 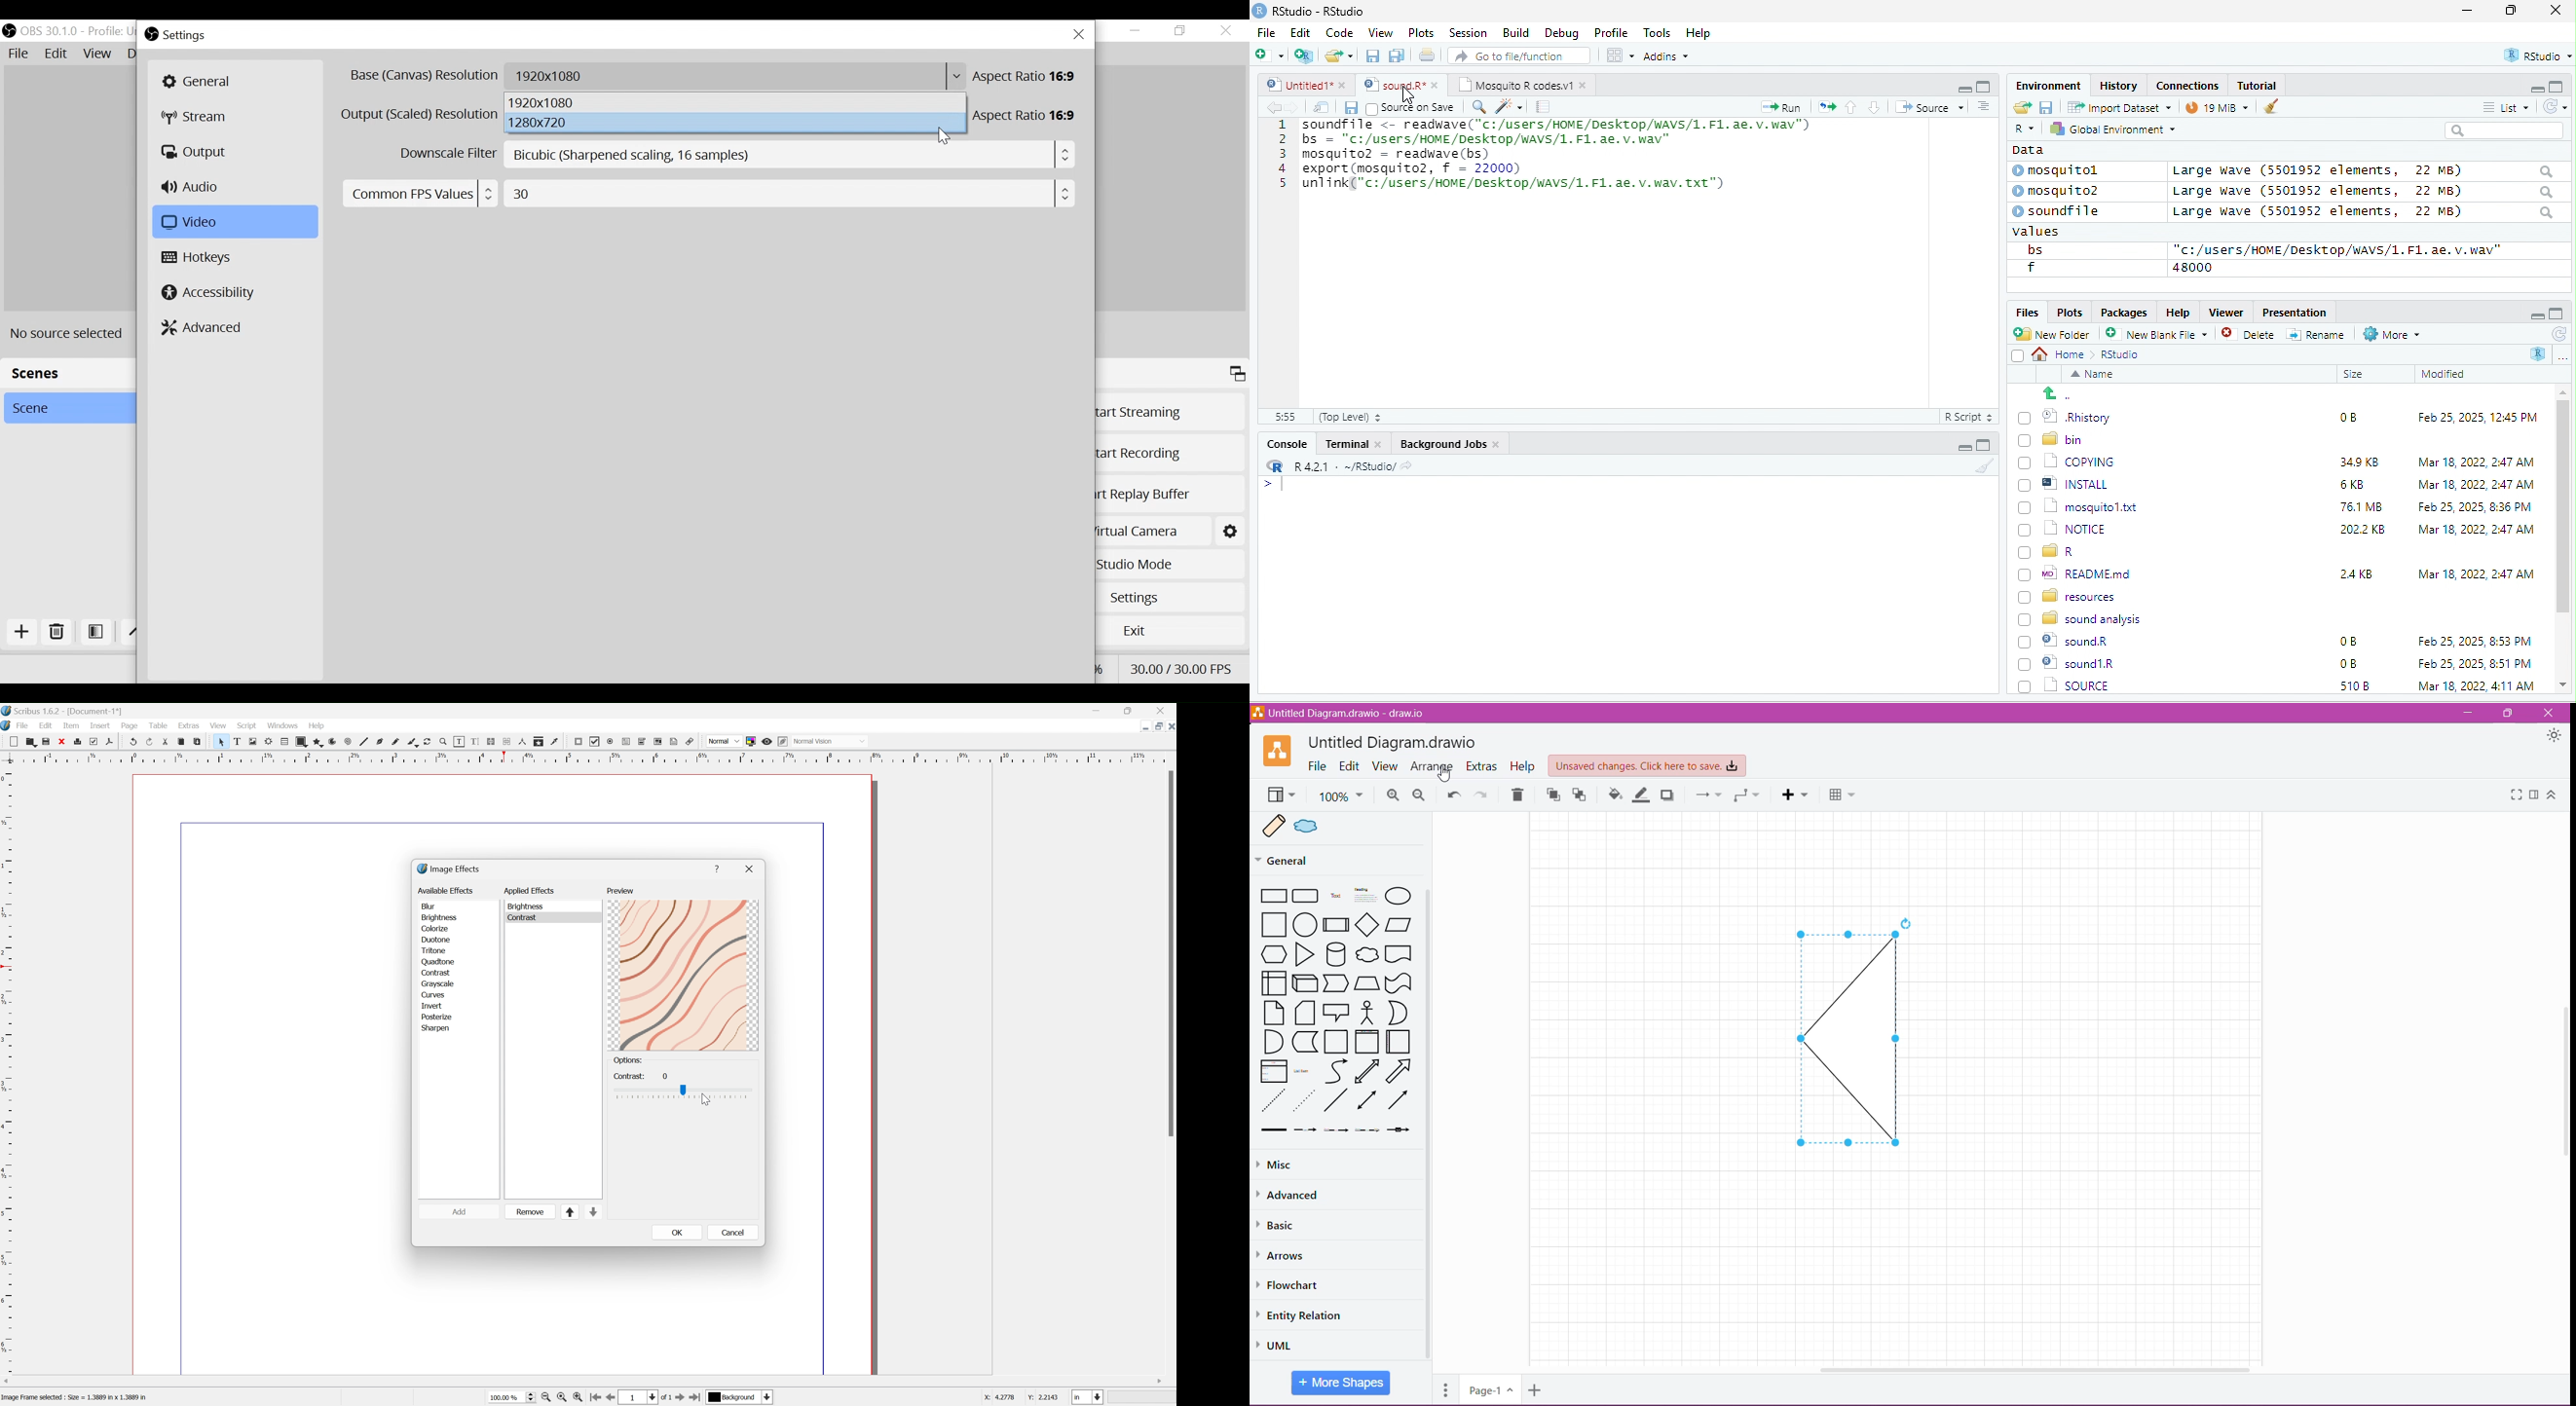 What do you see at coordinates (542, 742) in the screenshot?
I see `Copy item properties` at bounding box center [542, 742].